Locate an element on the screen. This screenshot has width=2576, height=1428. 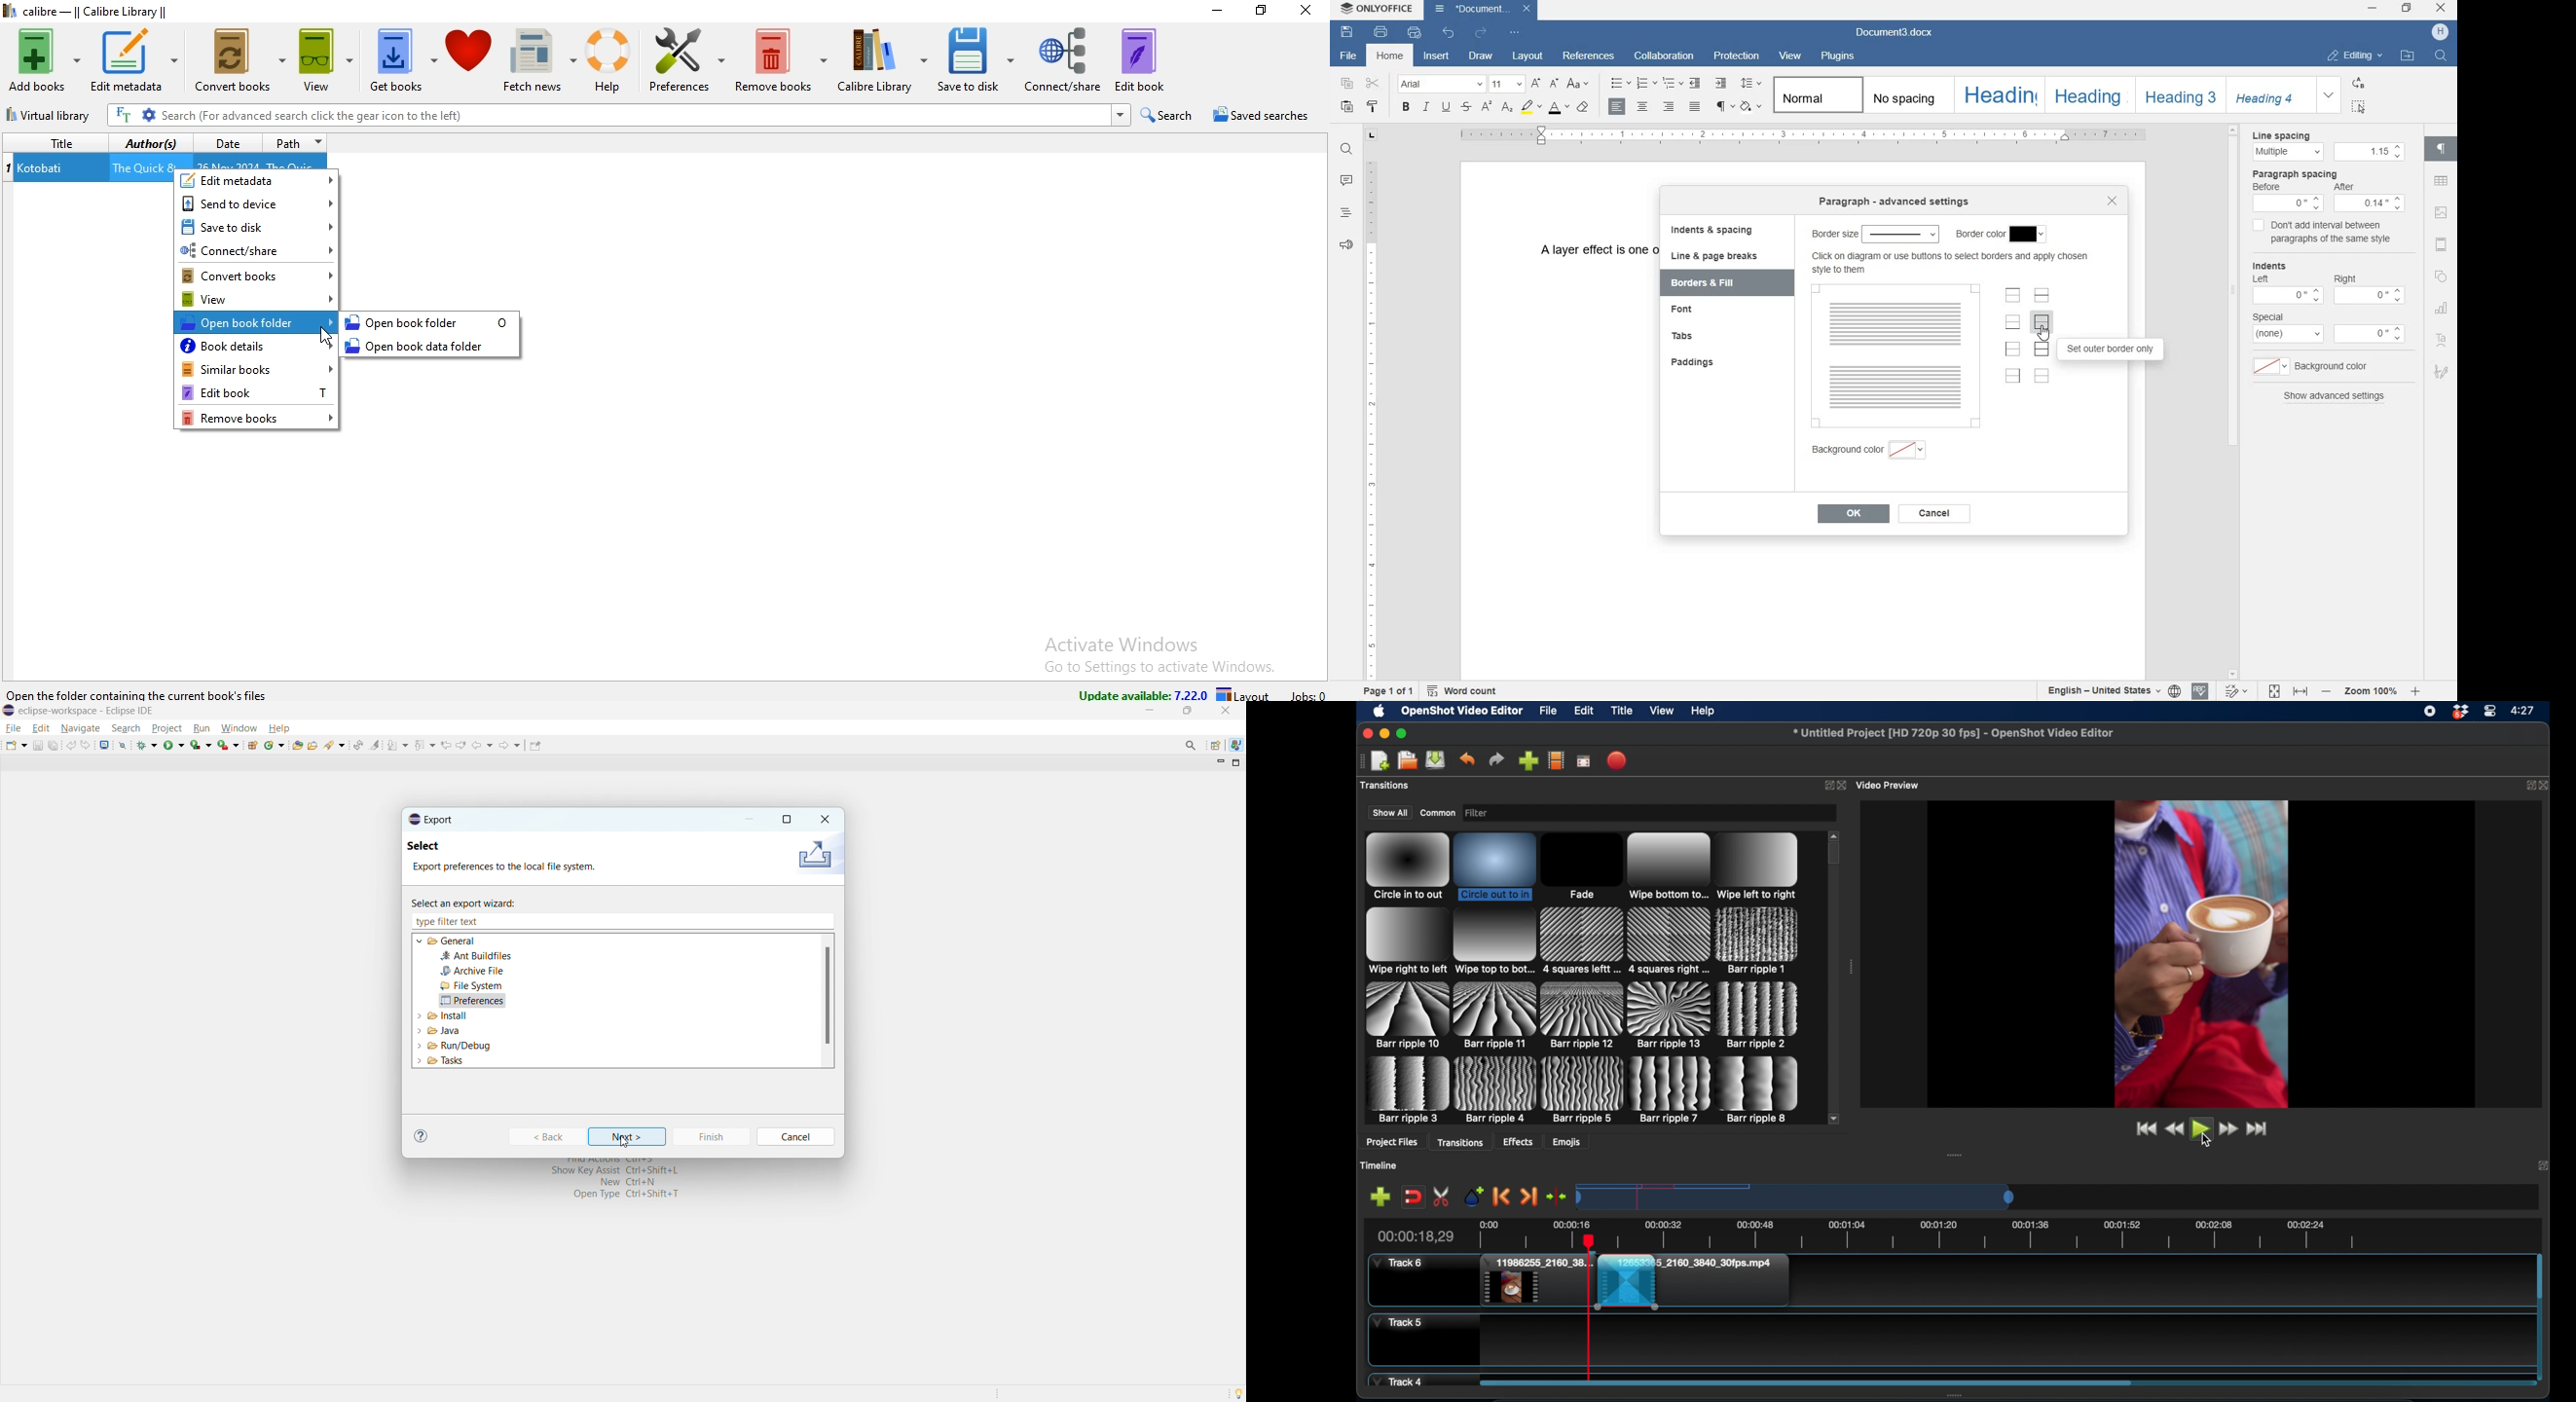
undo is located at coordinates (1468, 759).